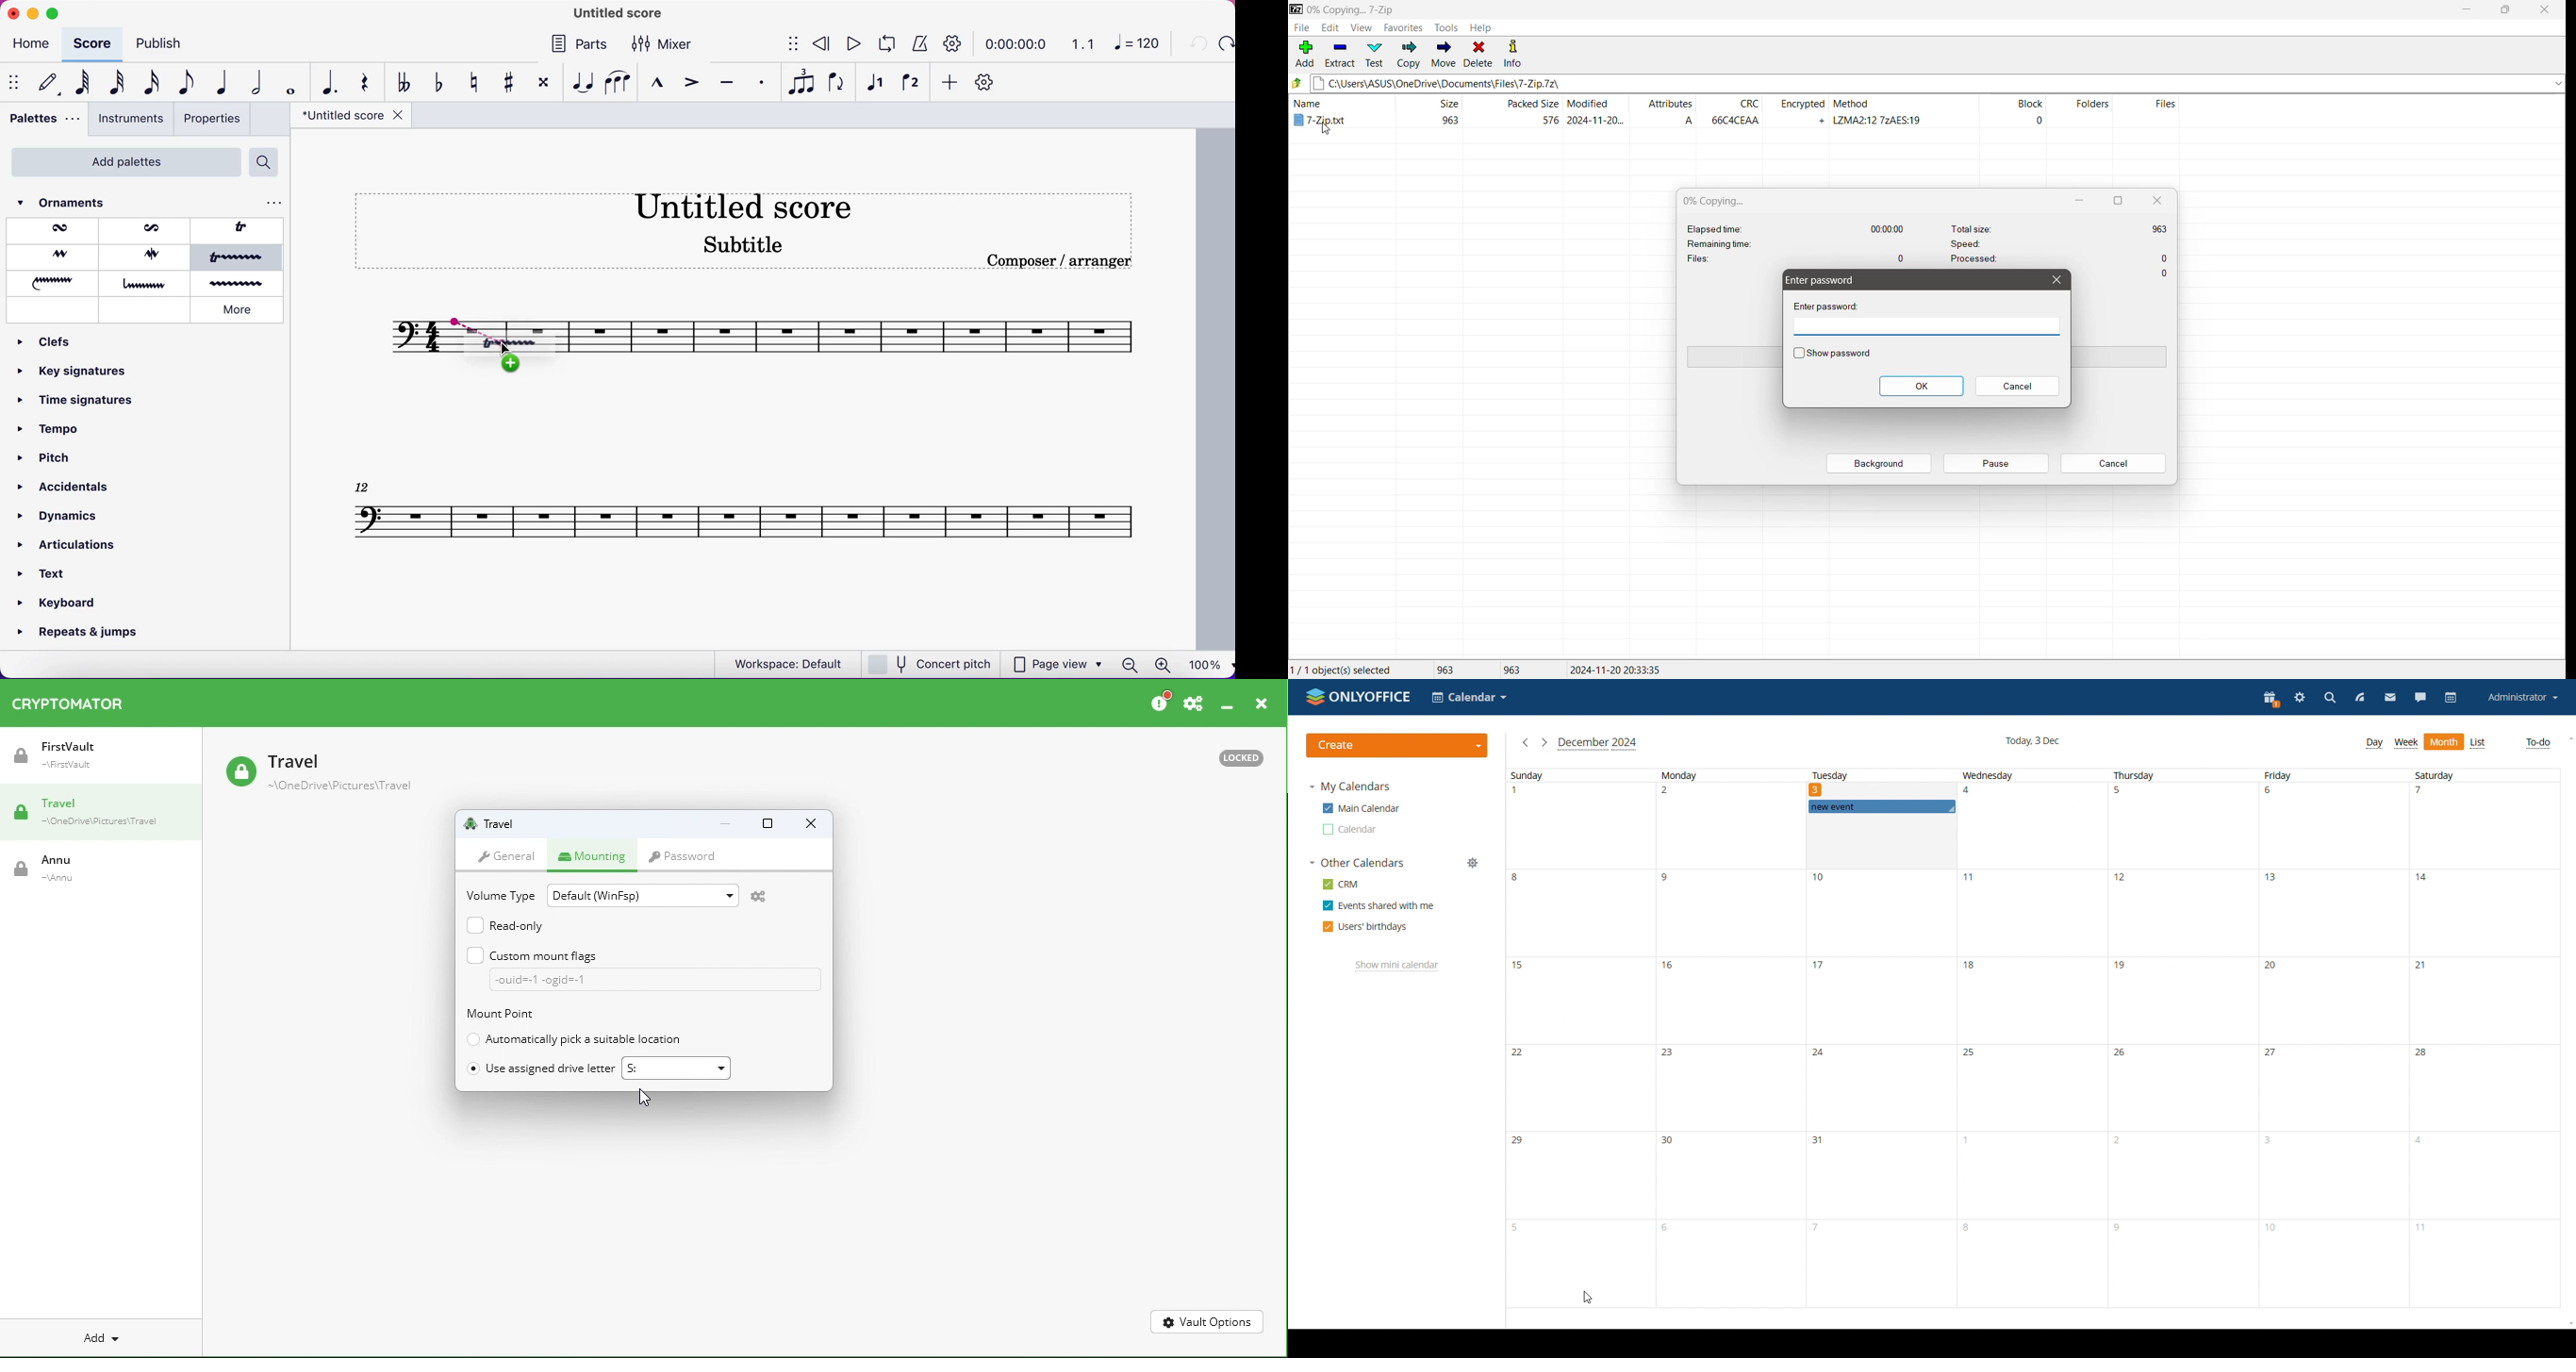  Describe the element at coordinates (508, 349) in the screenshot. I see `cursor` at that location.